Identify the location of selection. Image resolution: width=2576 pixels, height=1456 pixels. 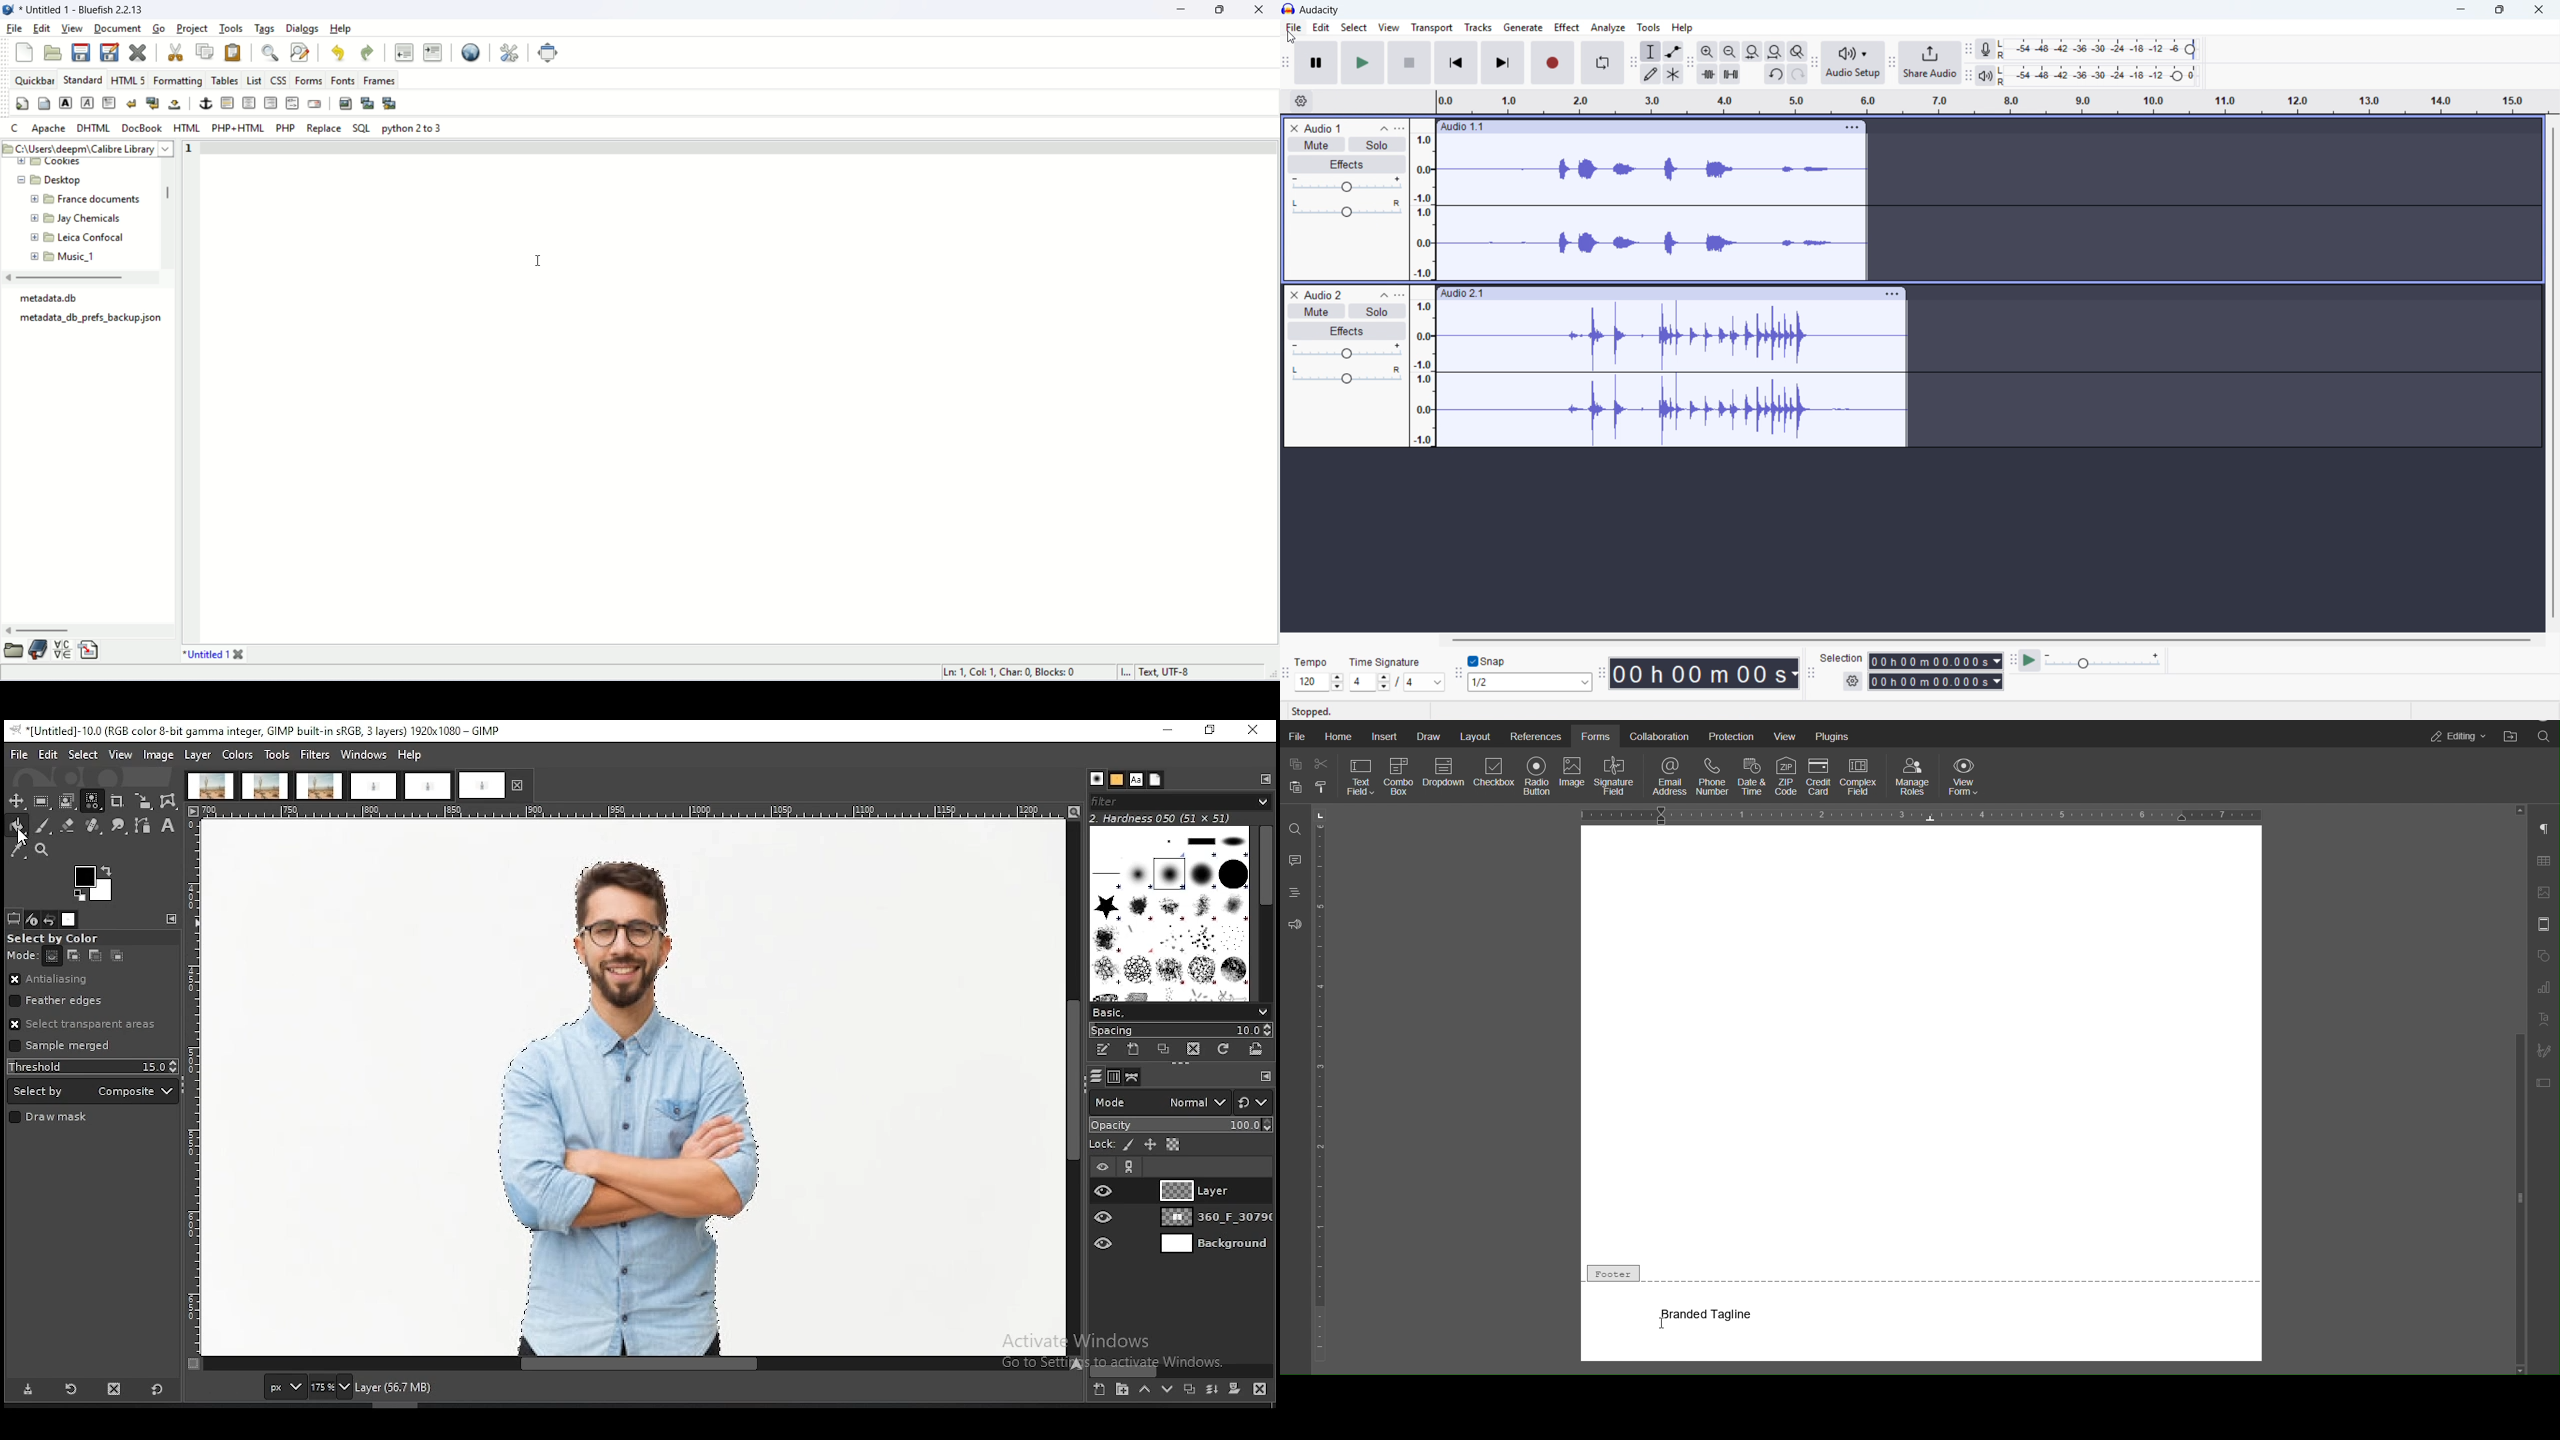
(1843, 658).